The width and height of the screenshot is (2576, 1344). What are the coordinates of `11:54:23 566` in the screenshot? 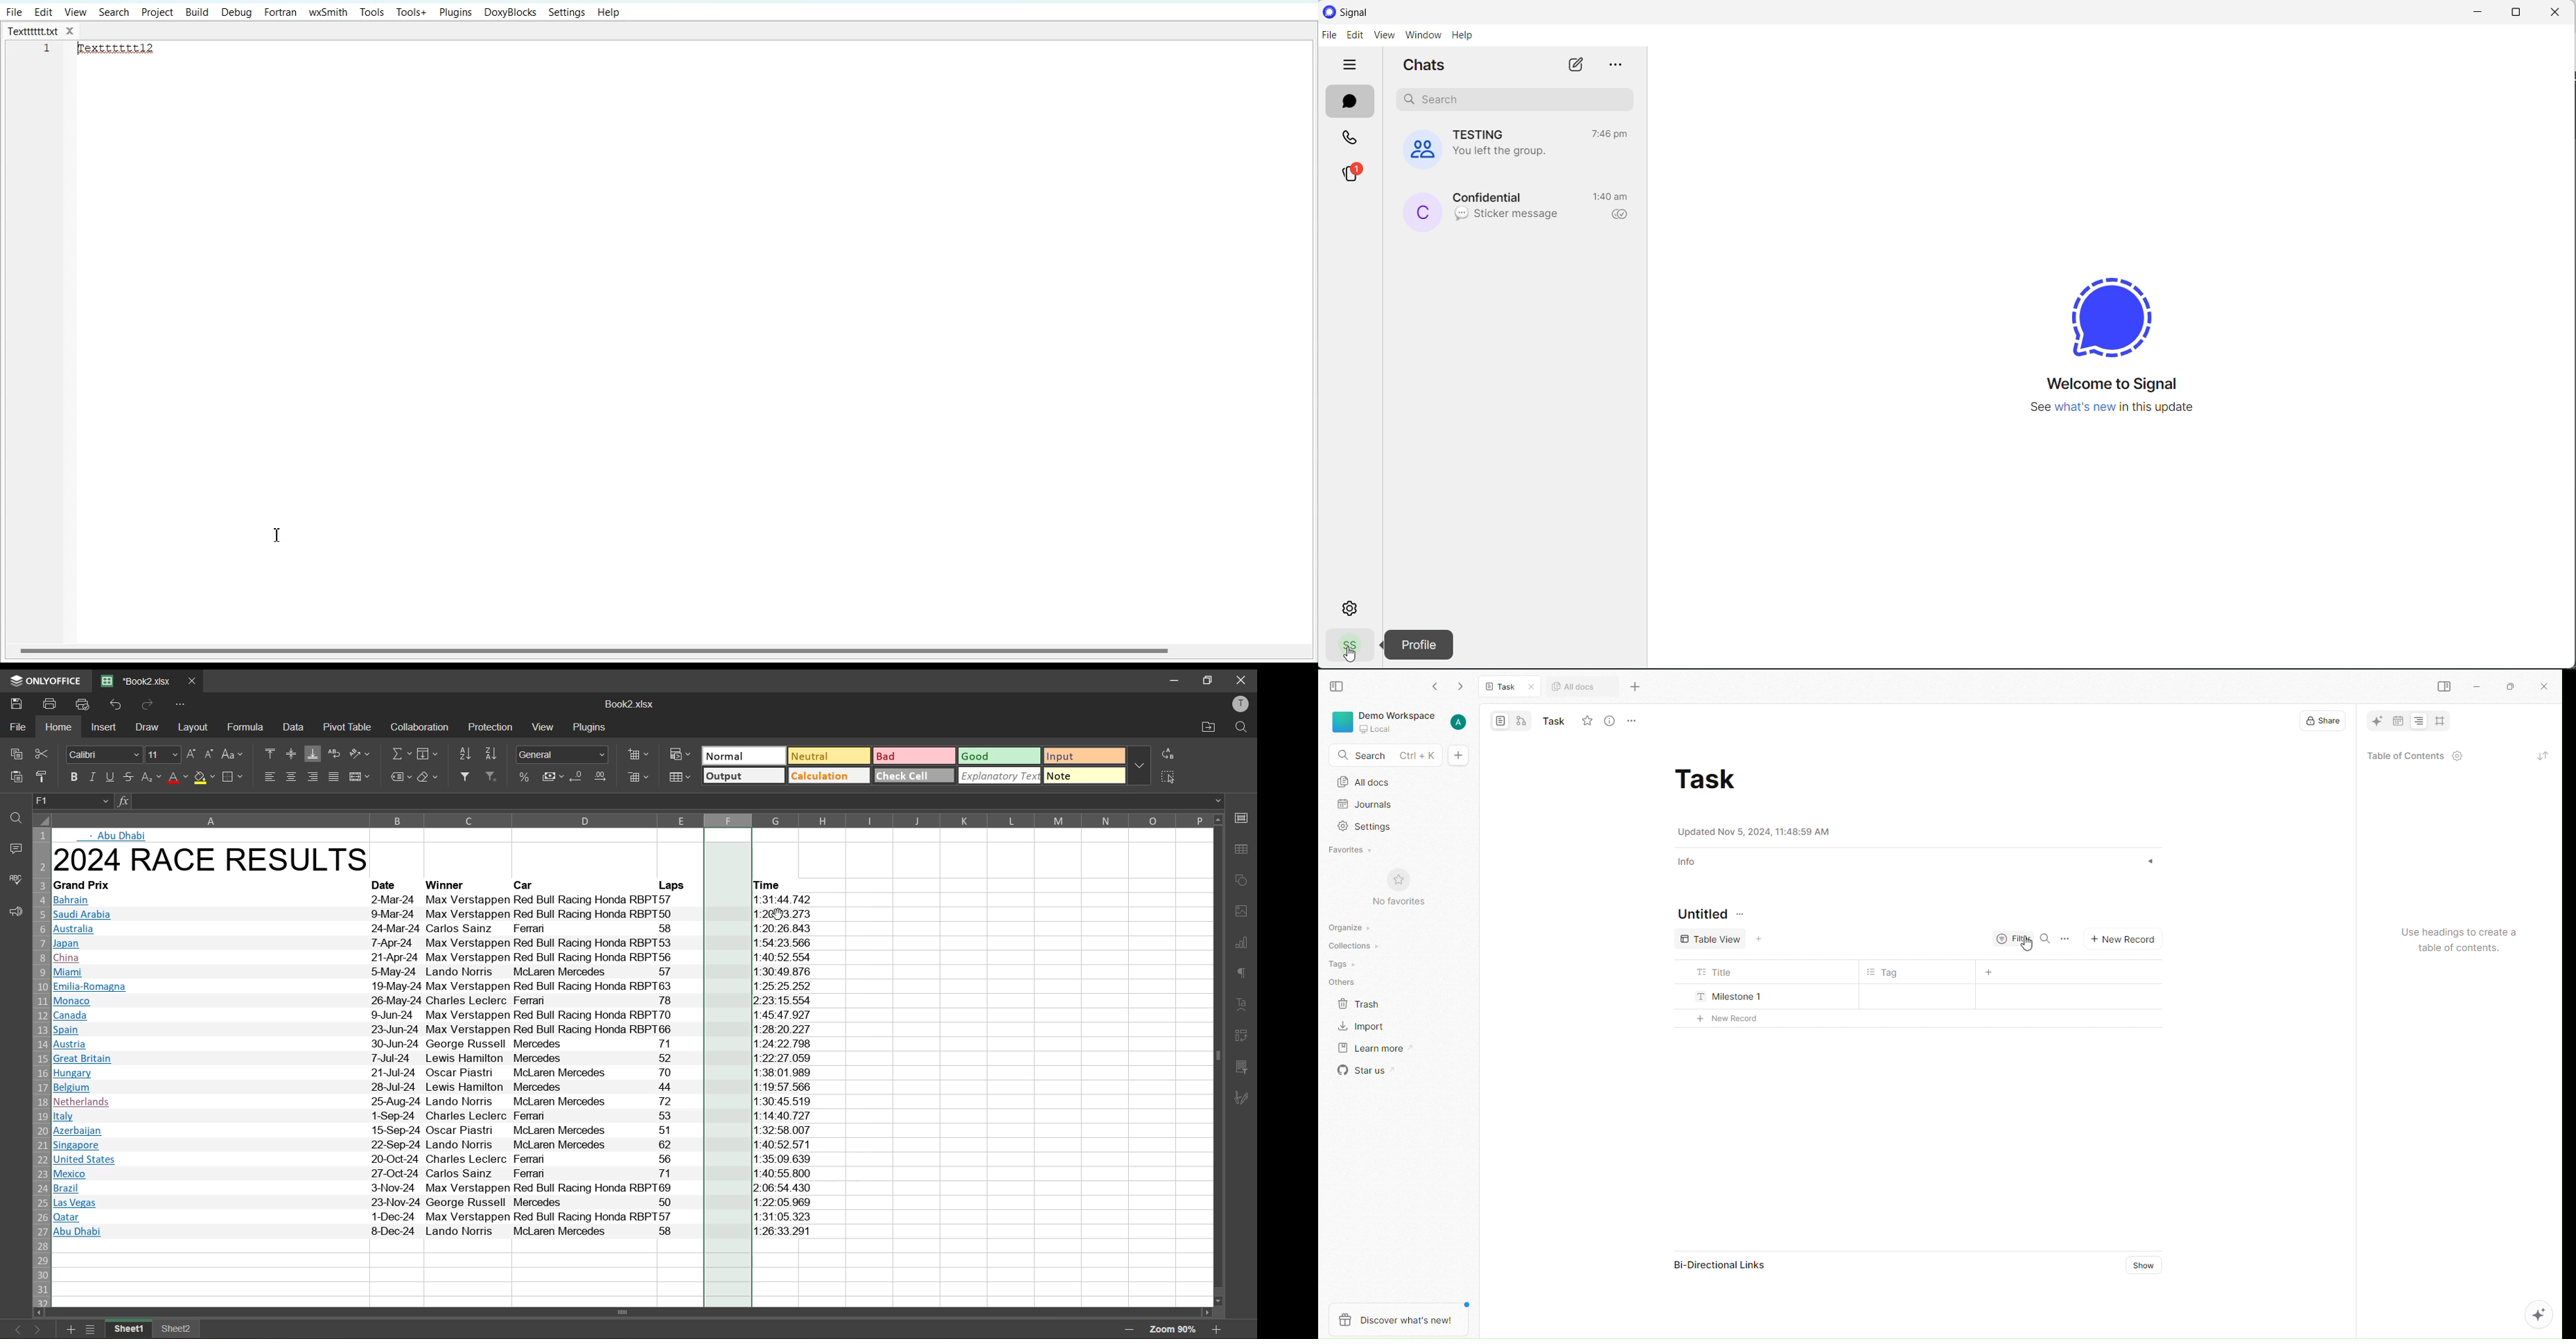 It's located at (785, 943).